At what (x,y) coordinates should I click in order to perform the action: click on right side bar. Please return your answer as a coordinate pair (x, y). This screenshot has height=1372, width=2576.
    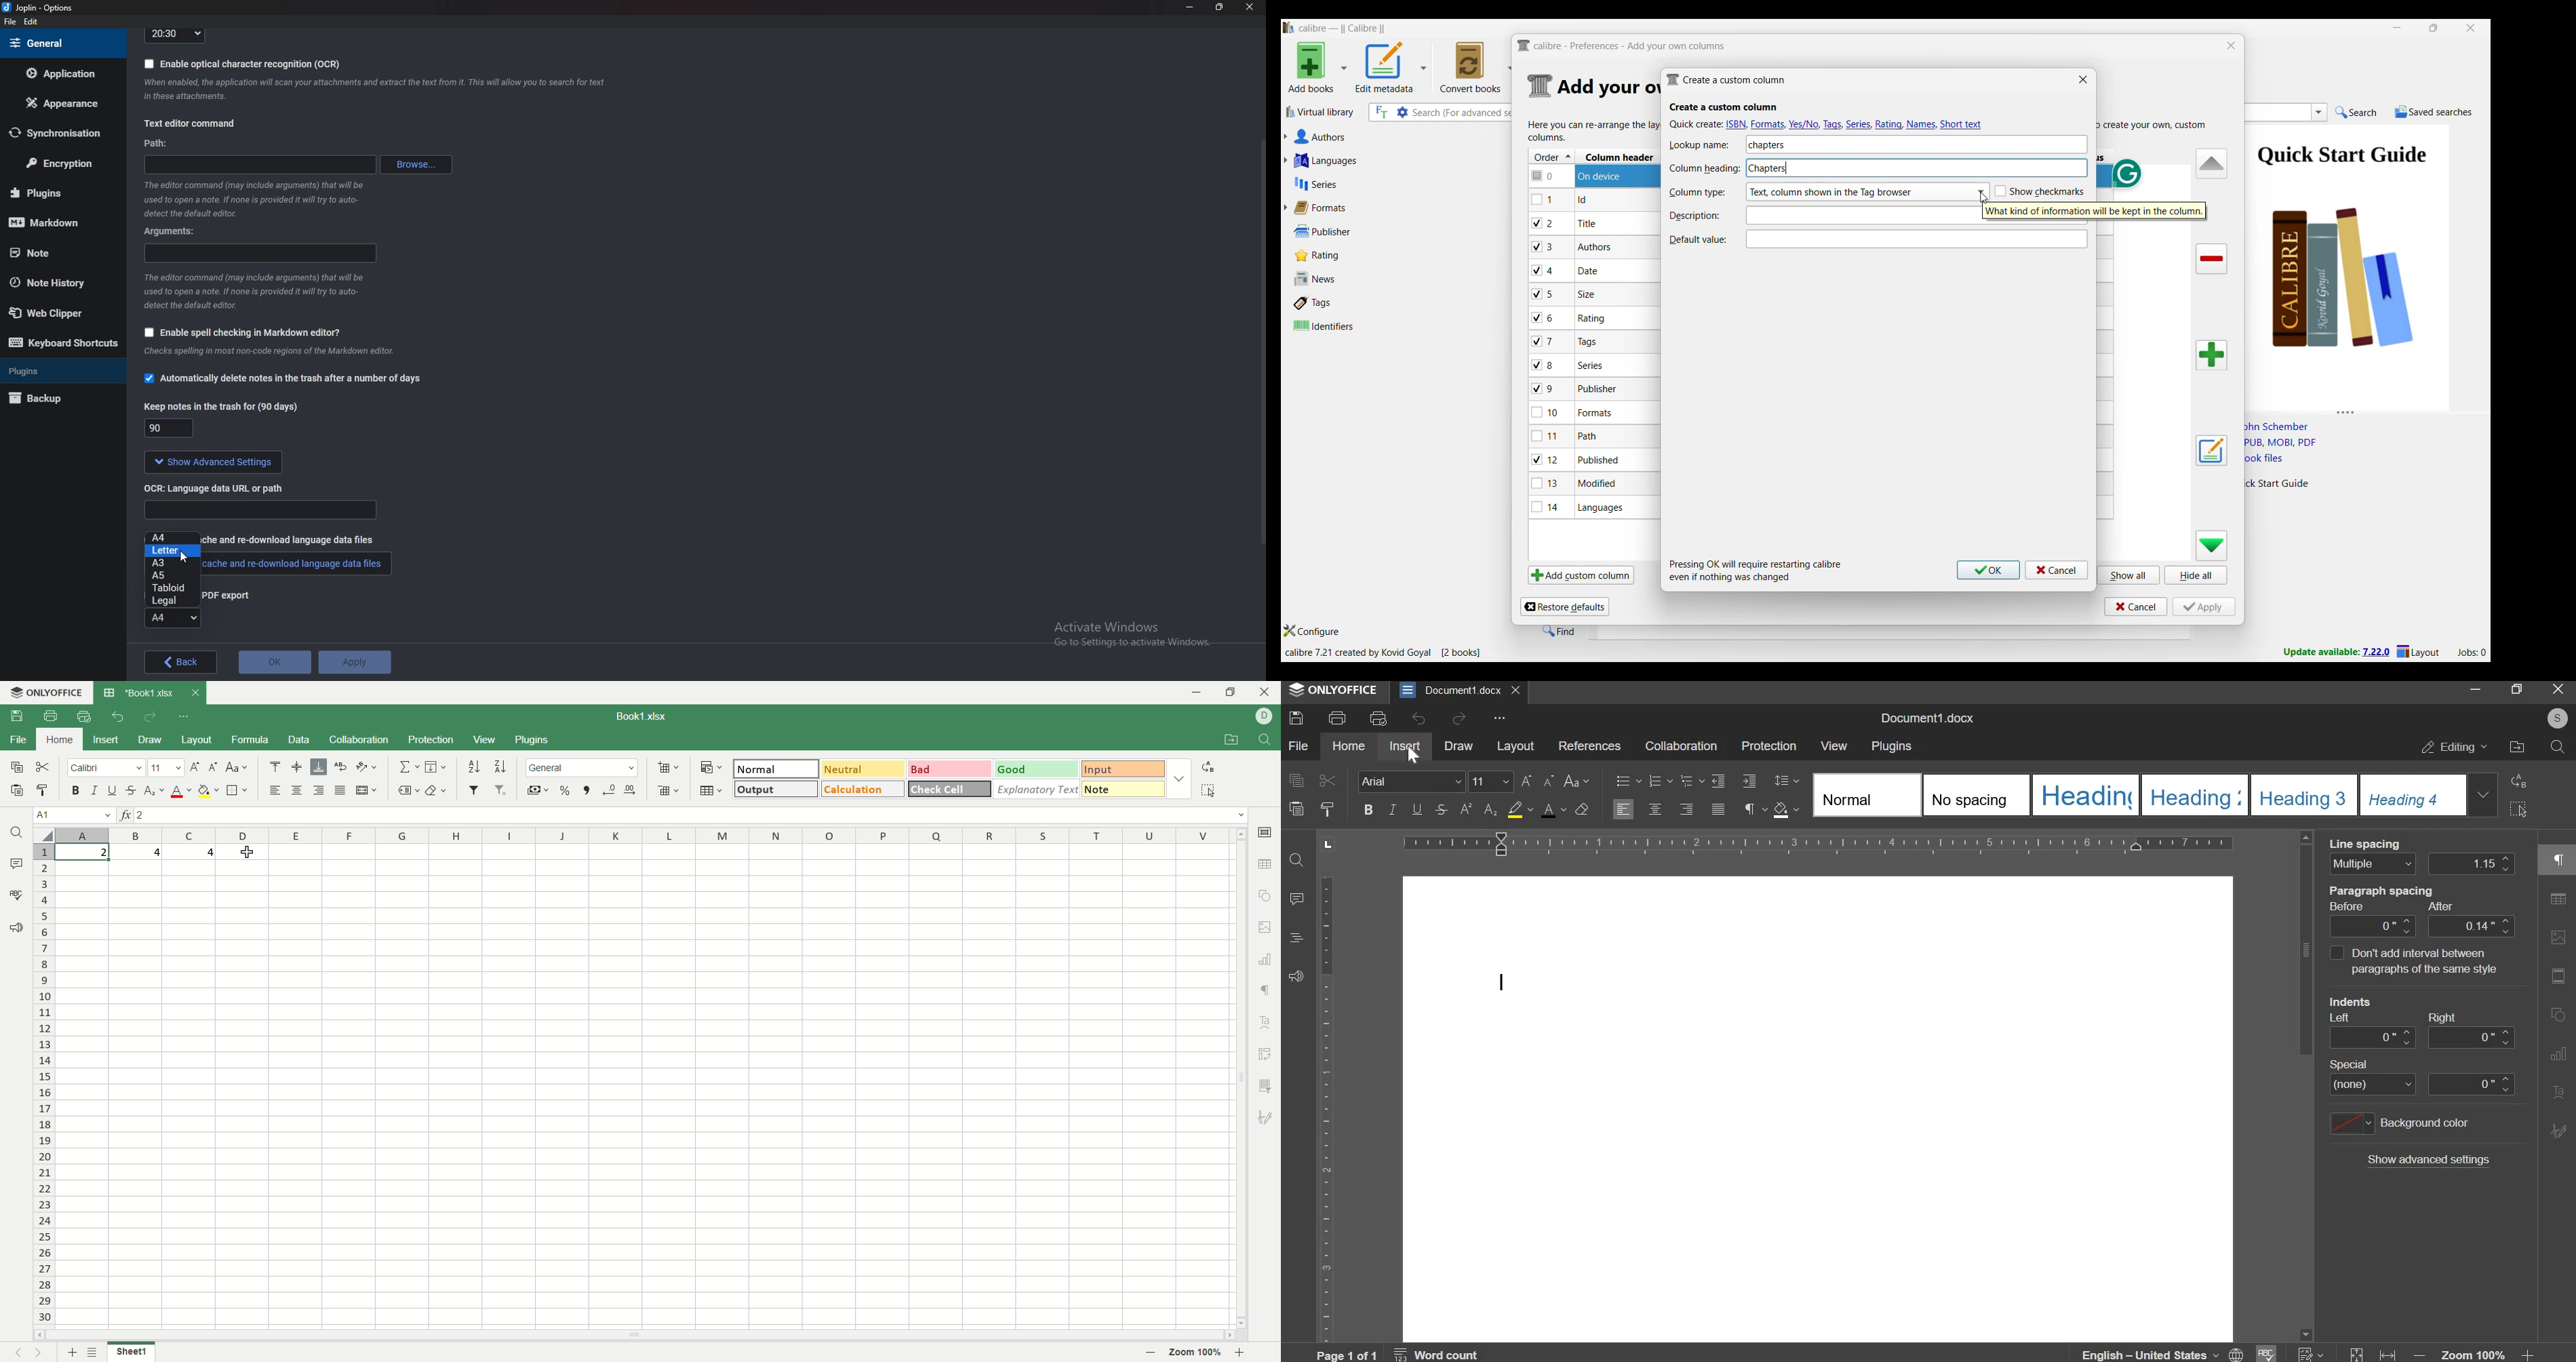
    Looking at the image, I should click on (2554, 992).